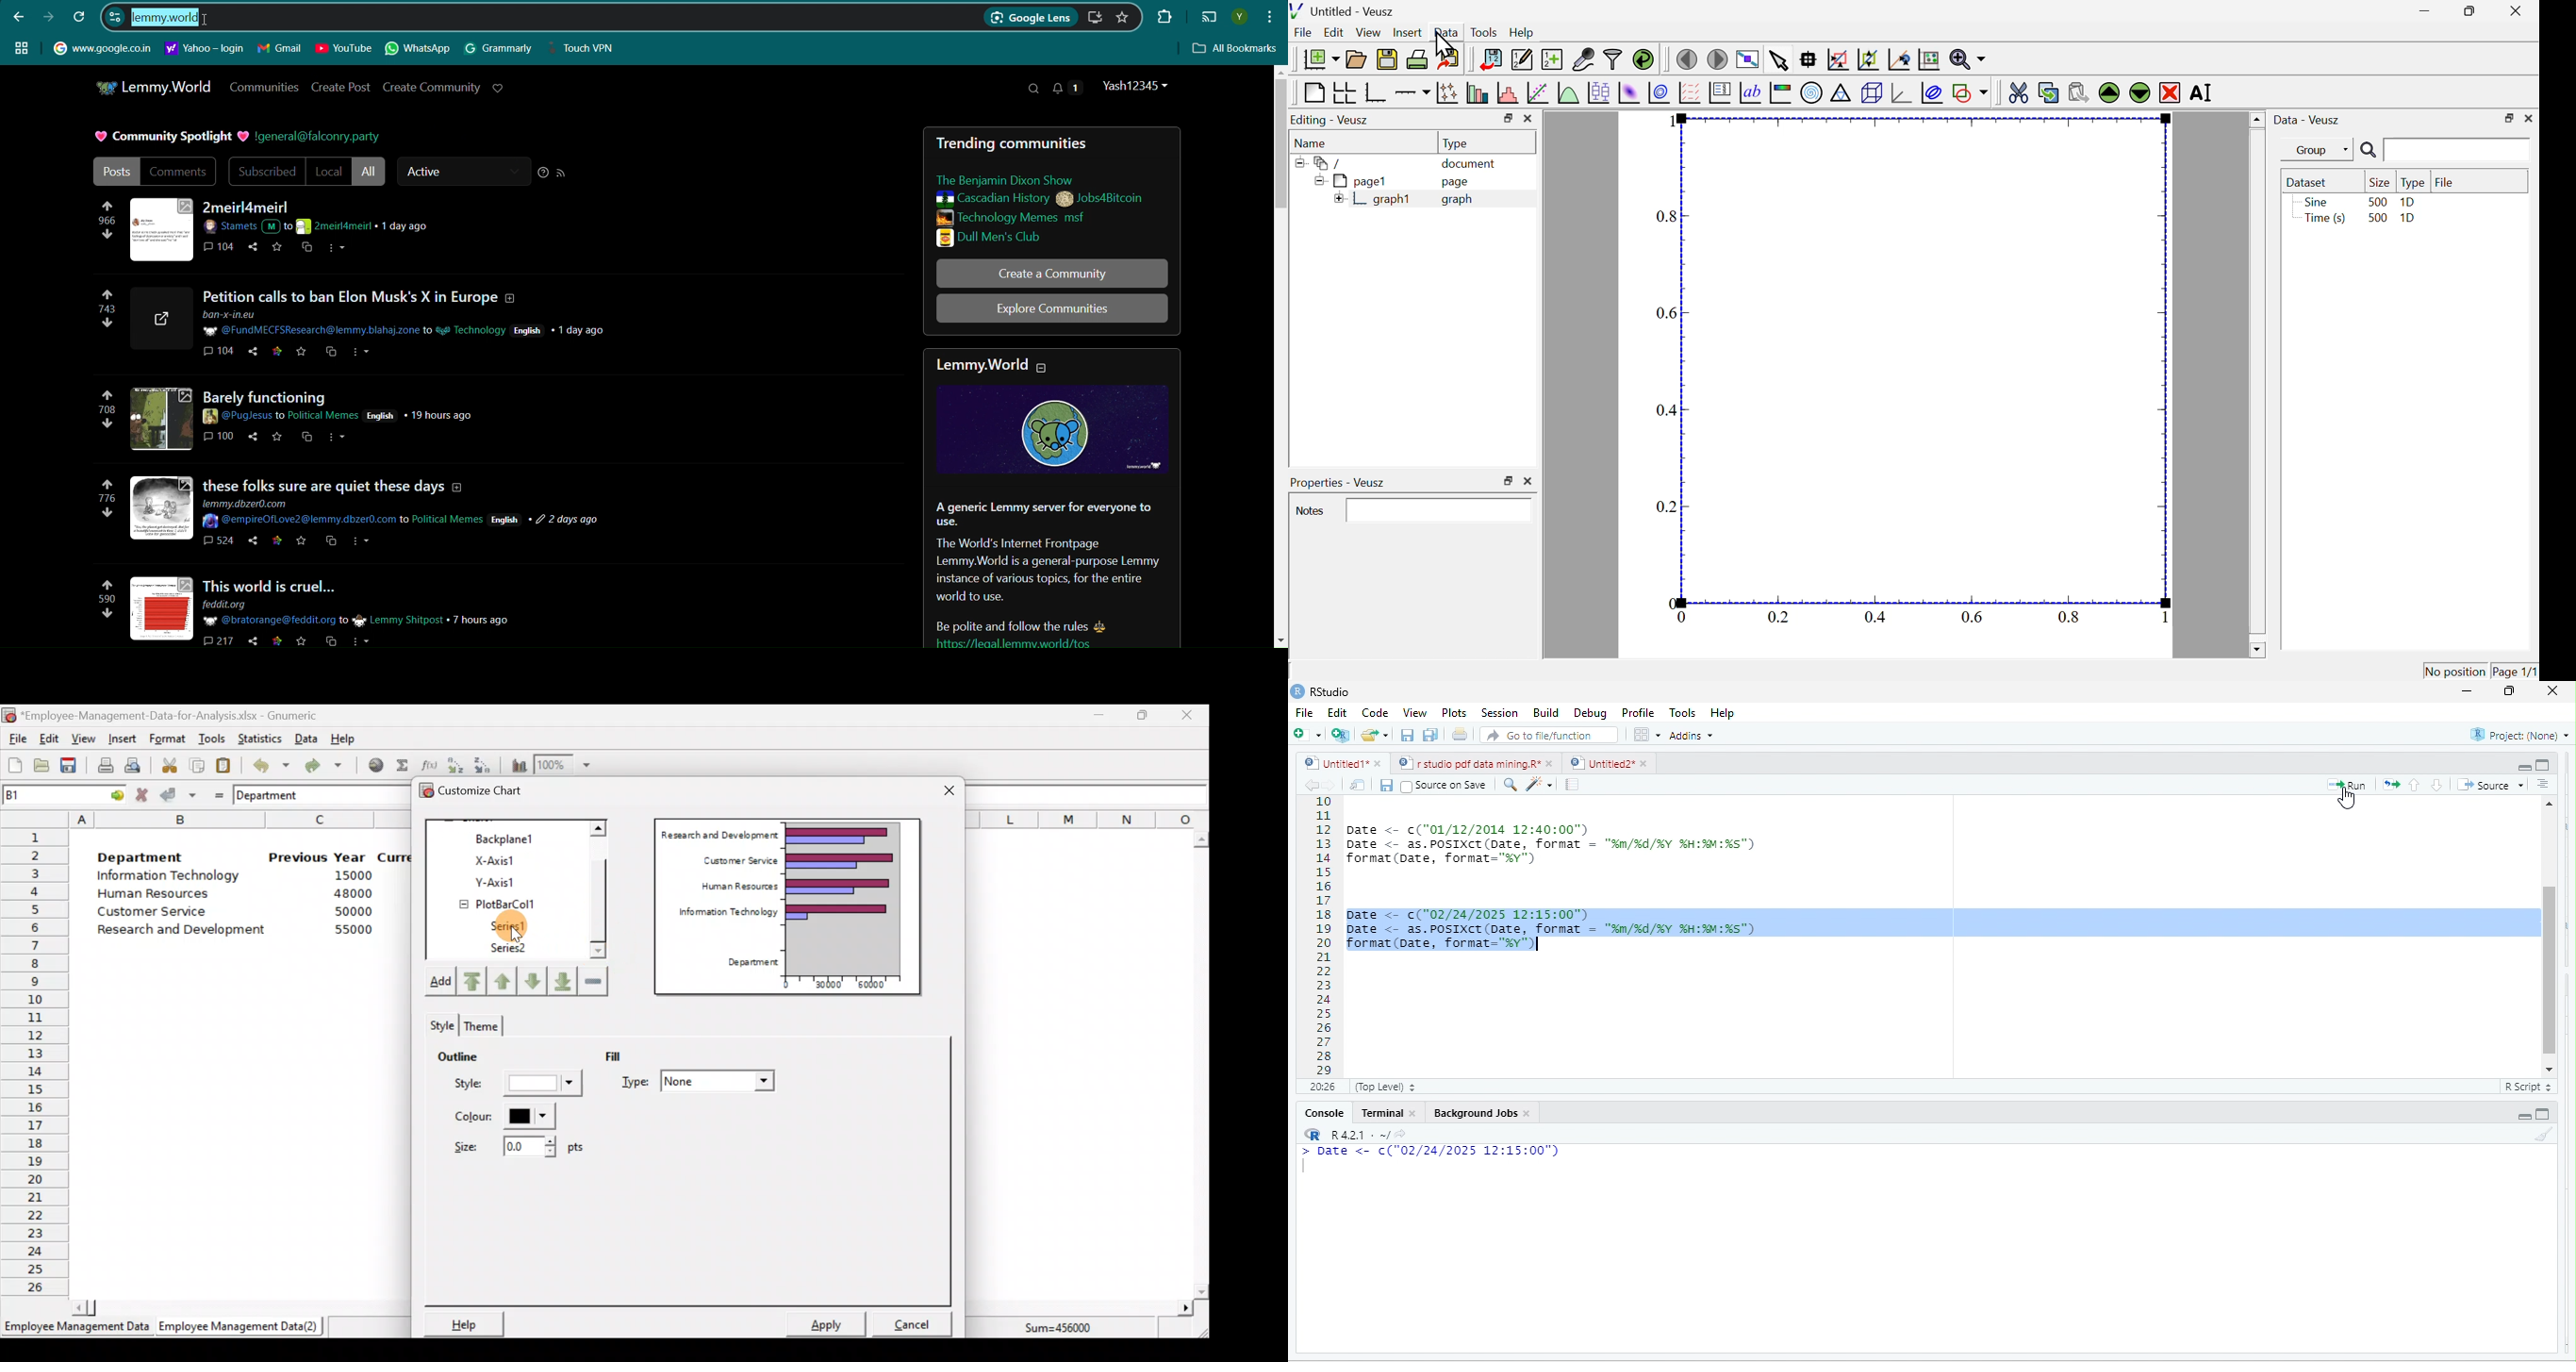  I want to click on plot a 2d dataset as an image, so click(1630, 92).